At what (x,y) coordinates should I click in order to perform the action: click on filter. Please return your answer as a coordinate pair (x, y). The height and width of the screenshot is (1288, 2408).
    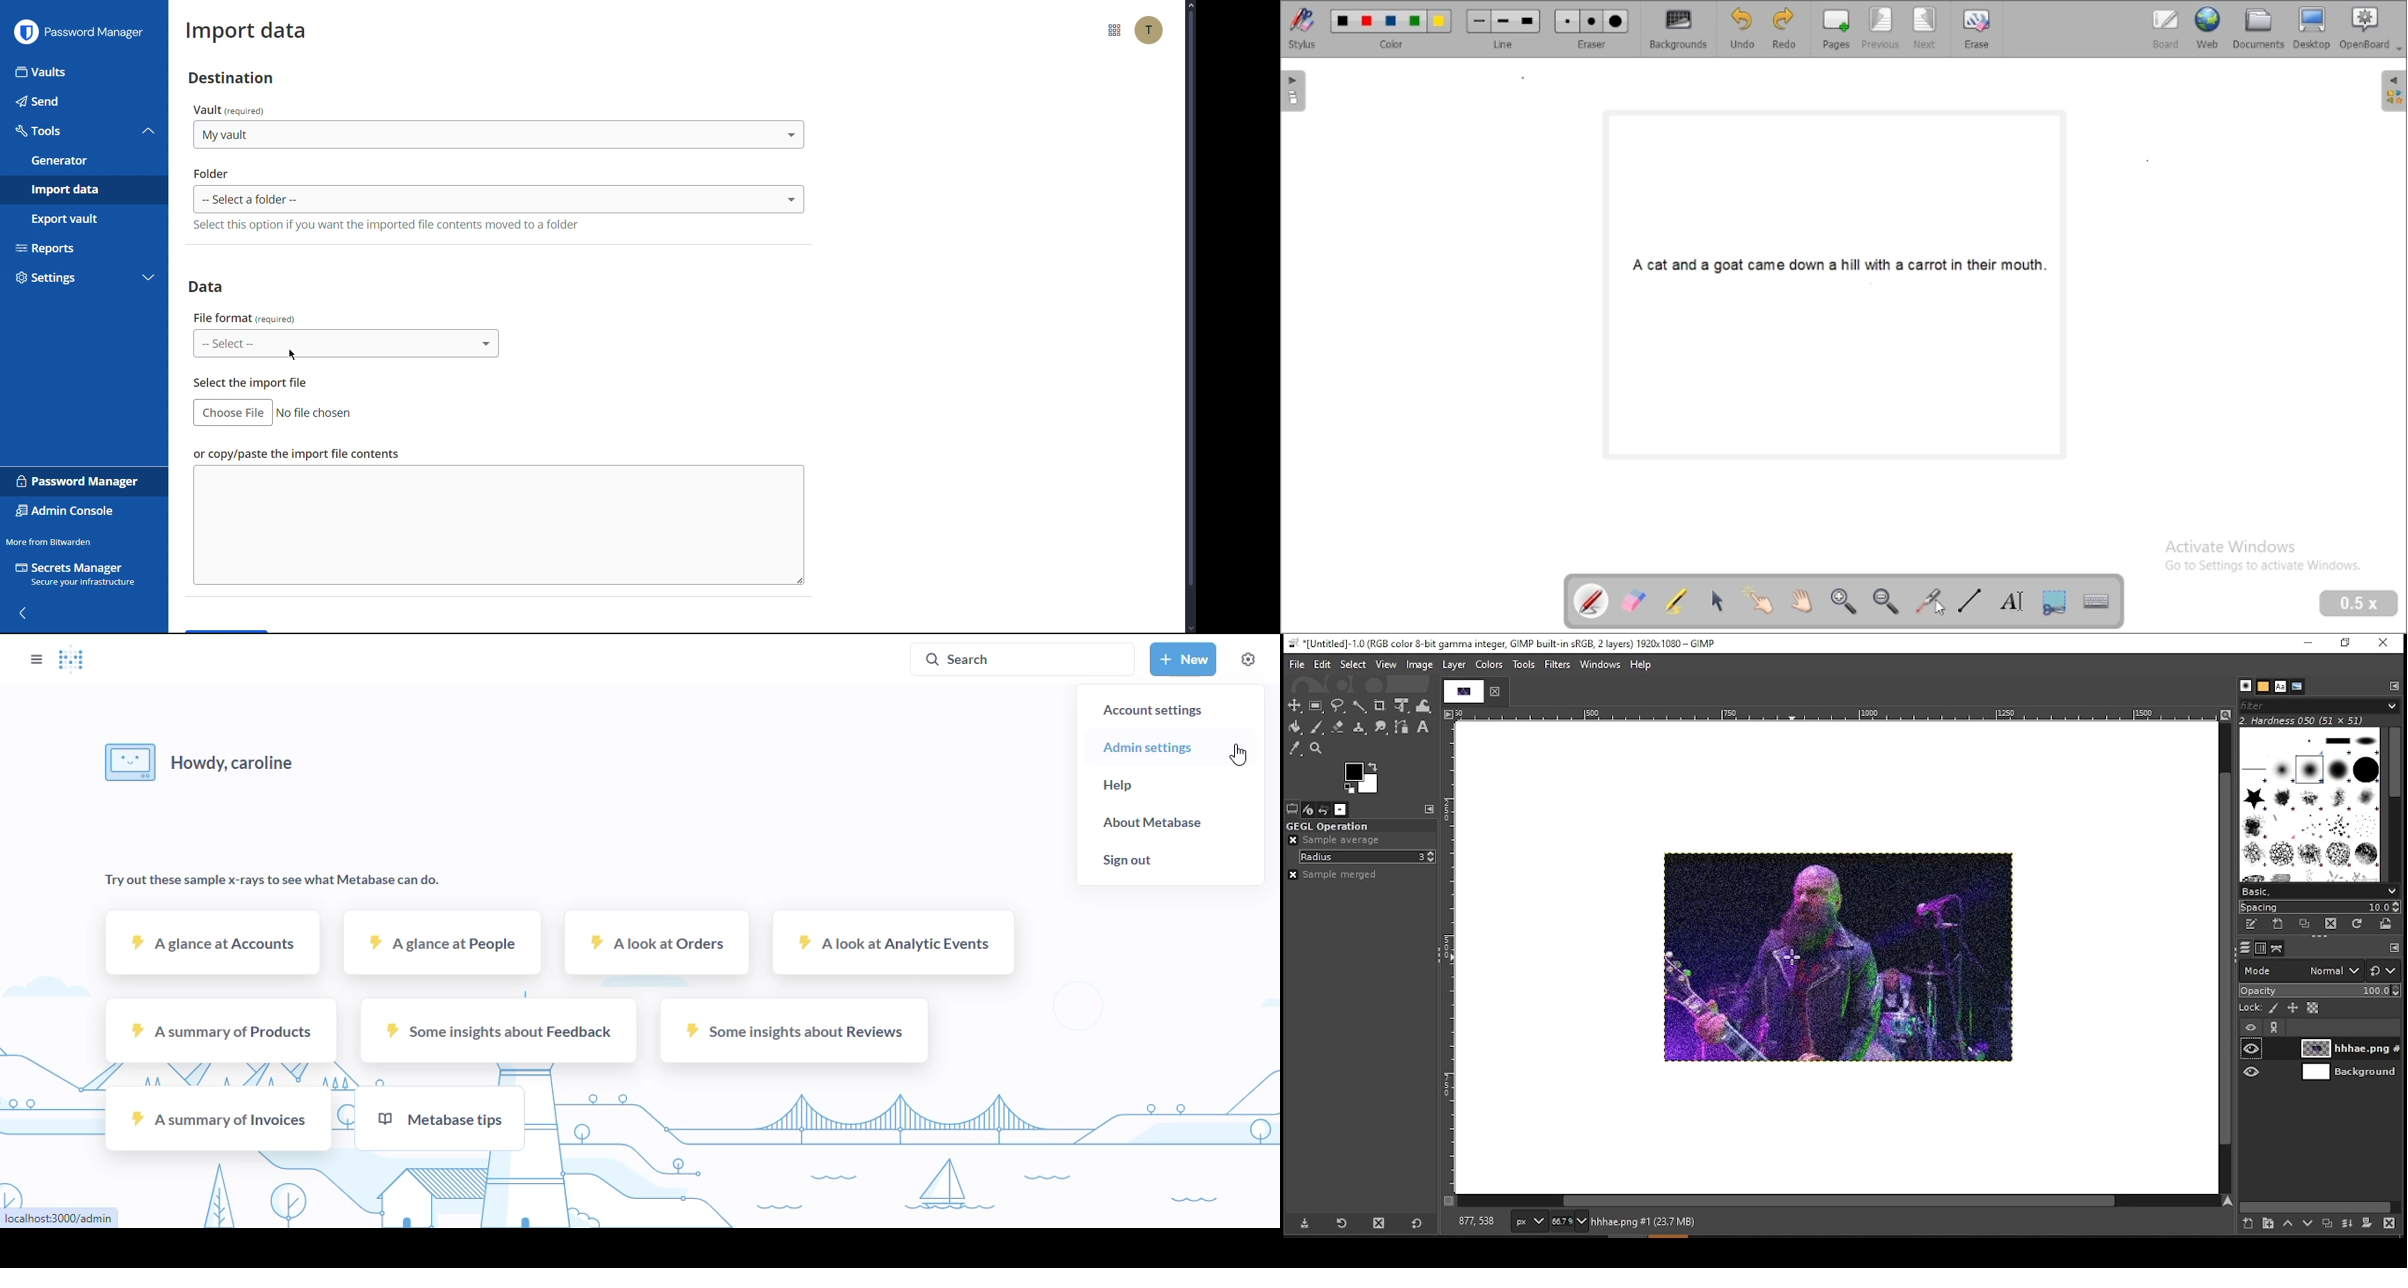
    Looking at the image, I should click on (1557, 665).